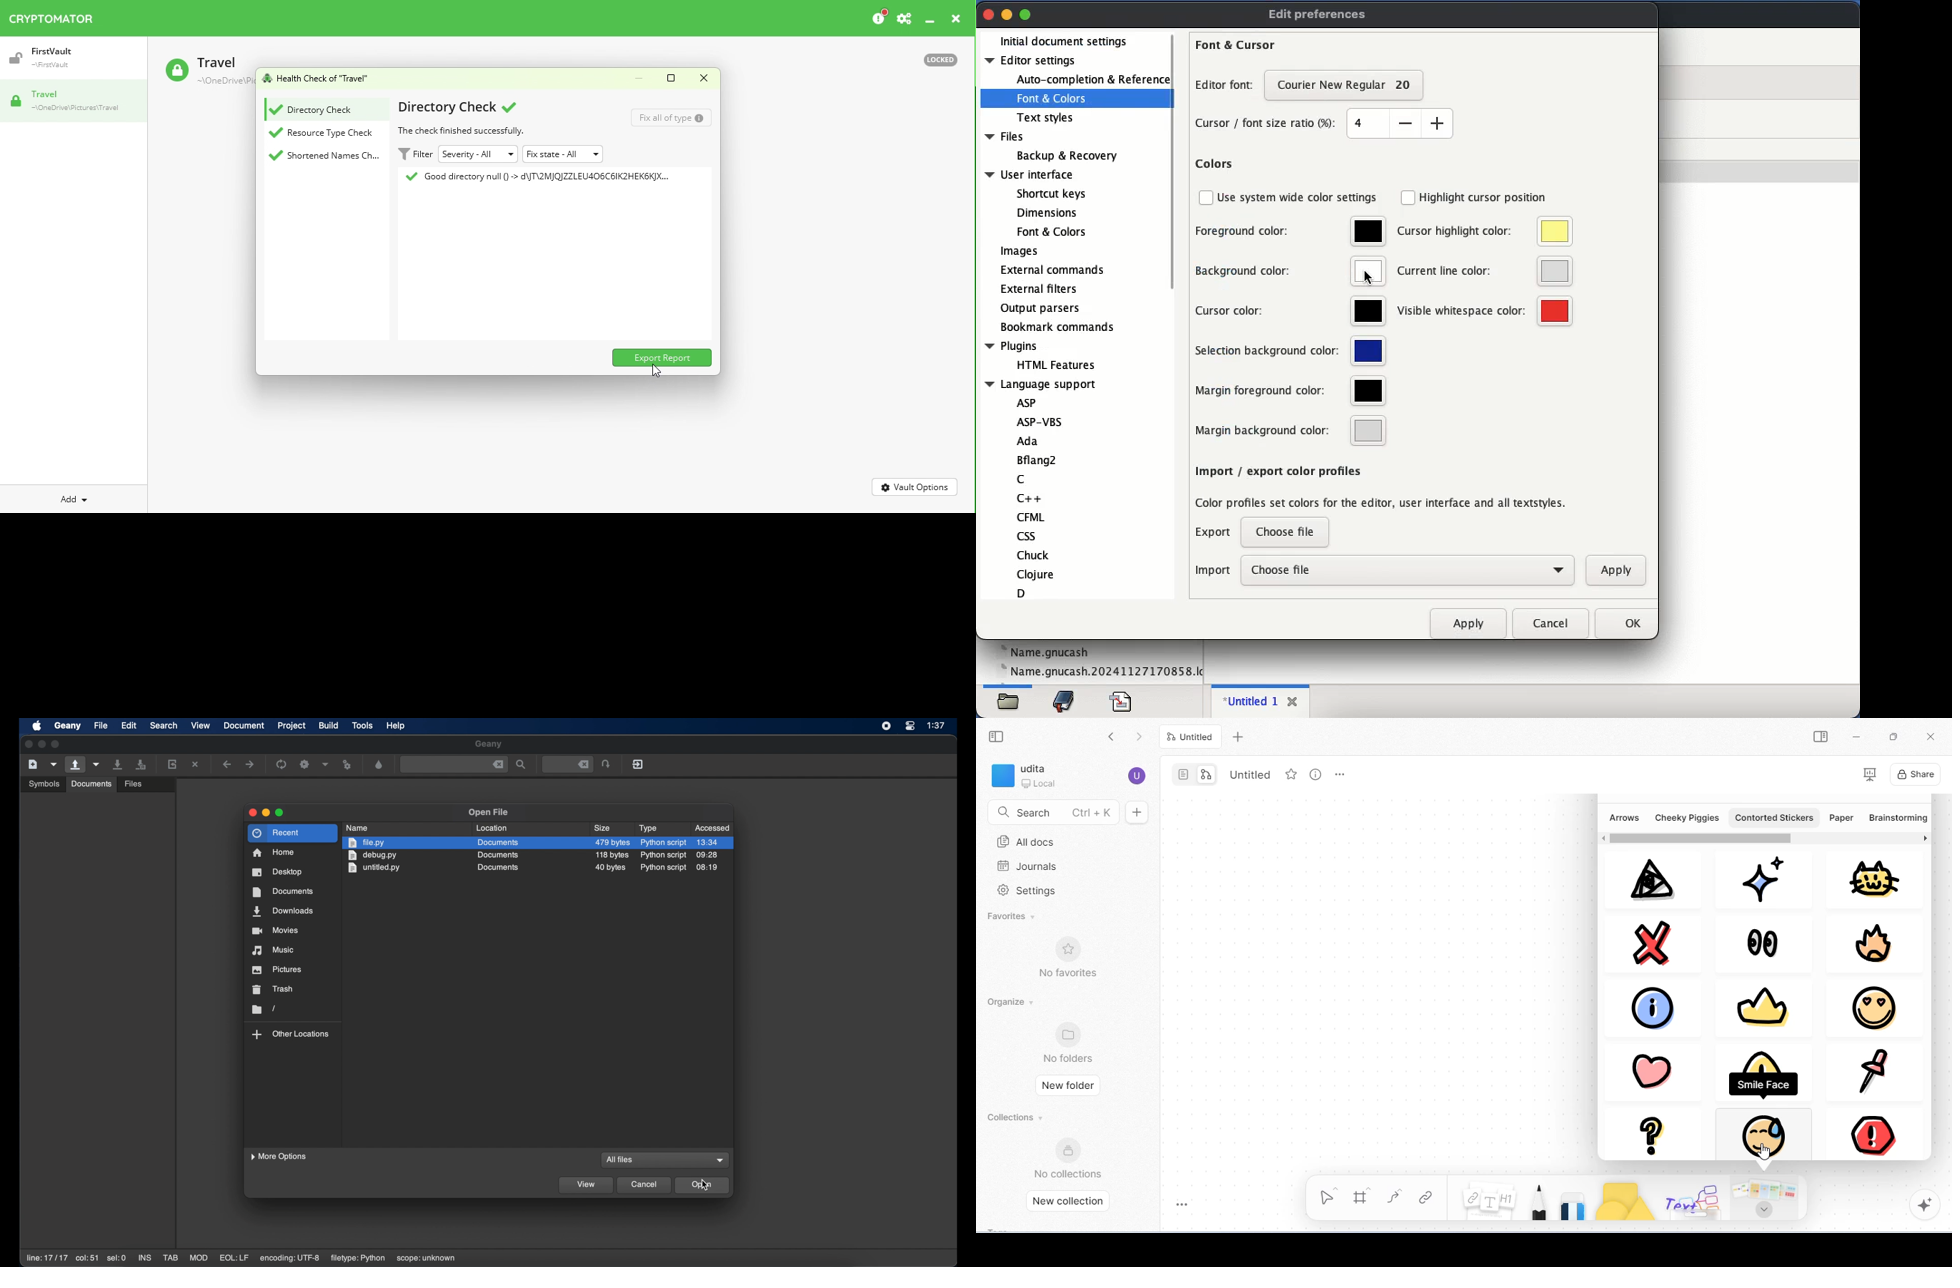  I want to click on choose file, so click(1286, 533).